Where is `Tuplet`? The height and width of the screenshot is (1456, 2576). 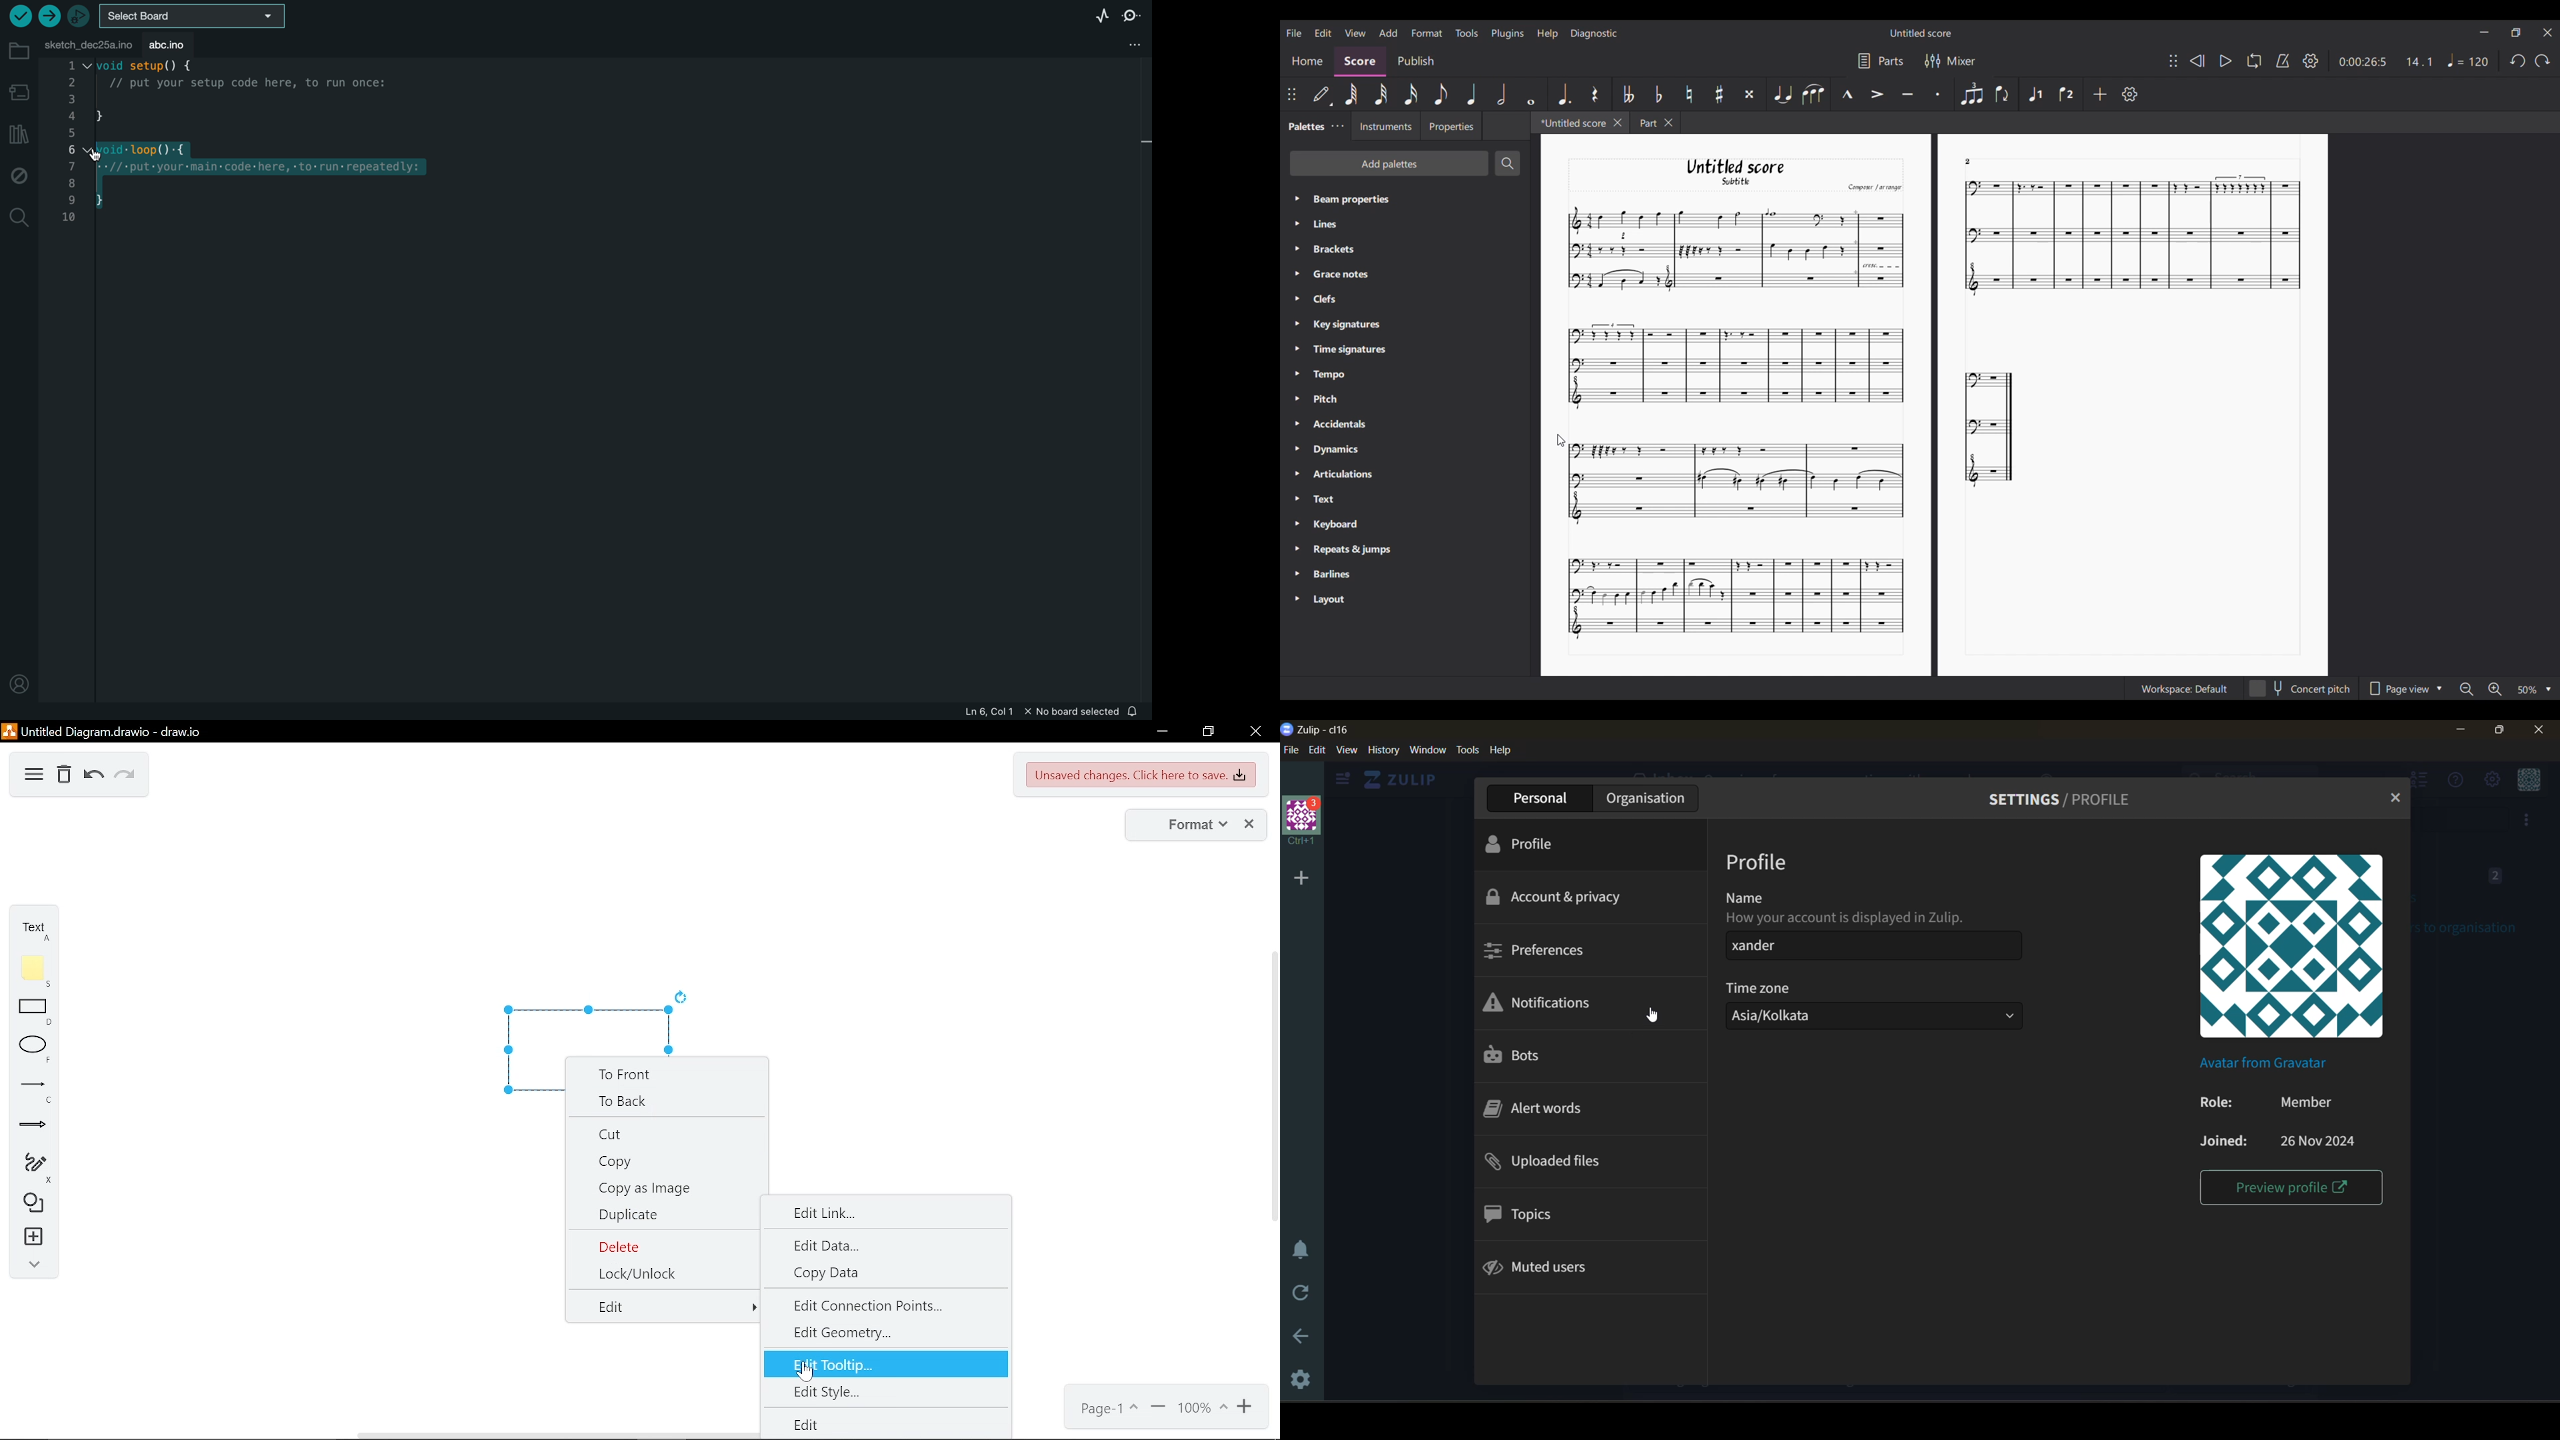 Tuplet is located at coordinates (1971, 93).